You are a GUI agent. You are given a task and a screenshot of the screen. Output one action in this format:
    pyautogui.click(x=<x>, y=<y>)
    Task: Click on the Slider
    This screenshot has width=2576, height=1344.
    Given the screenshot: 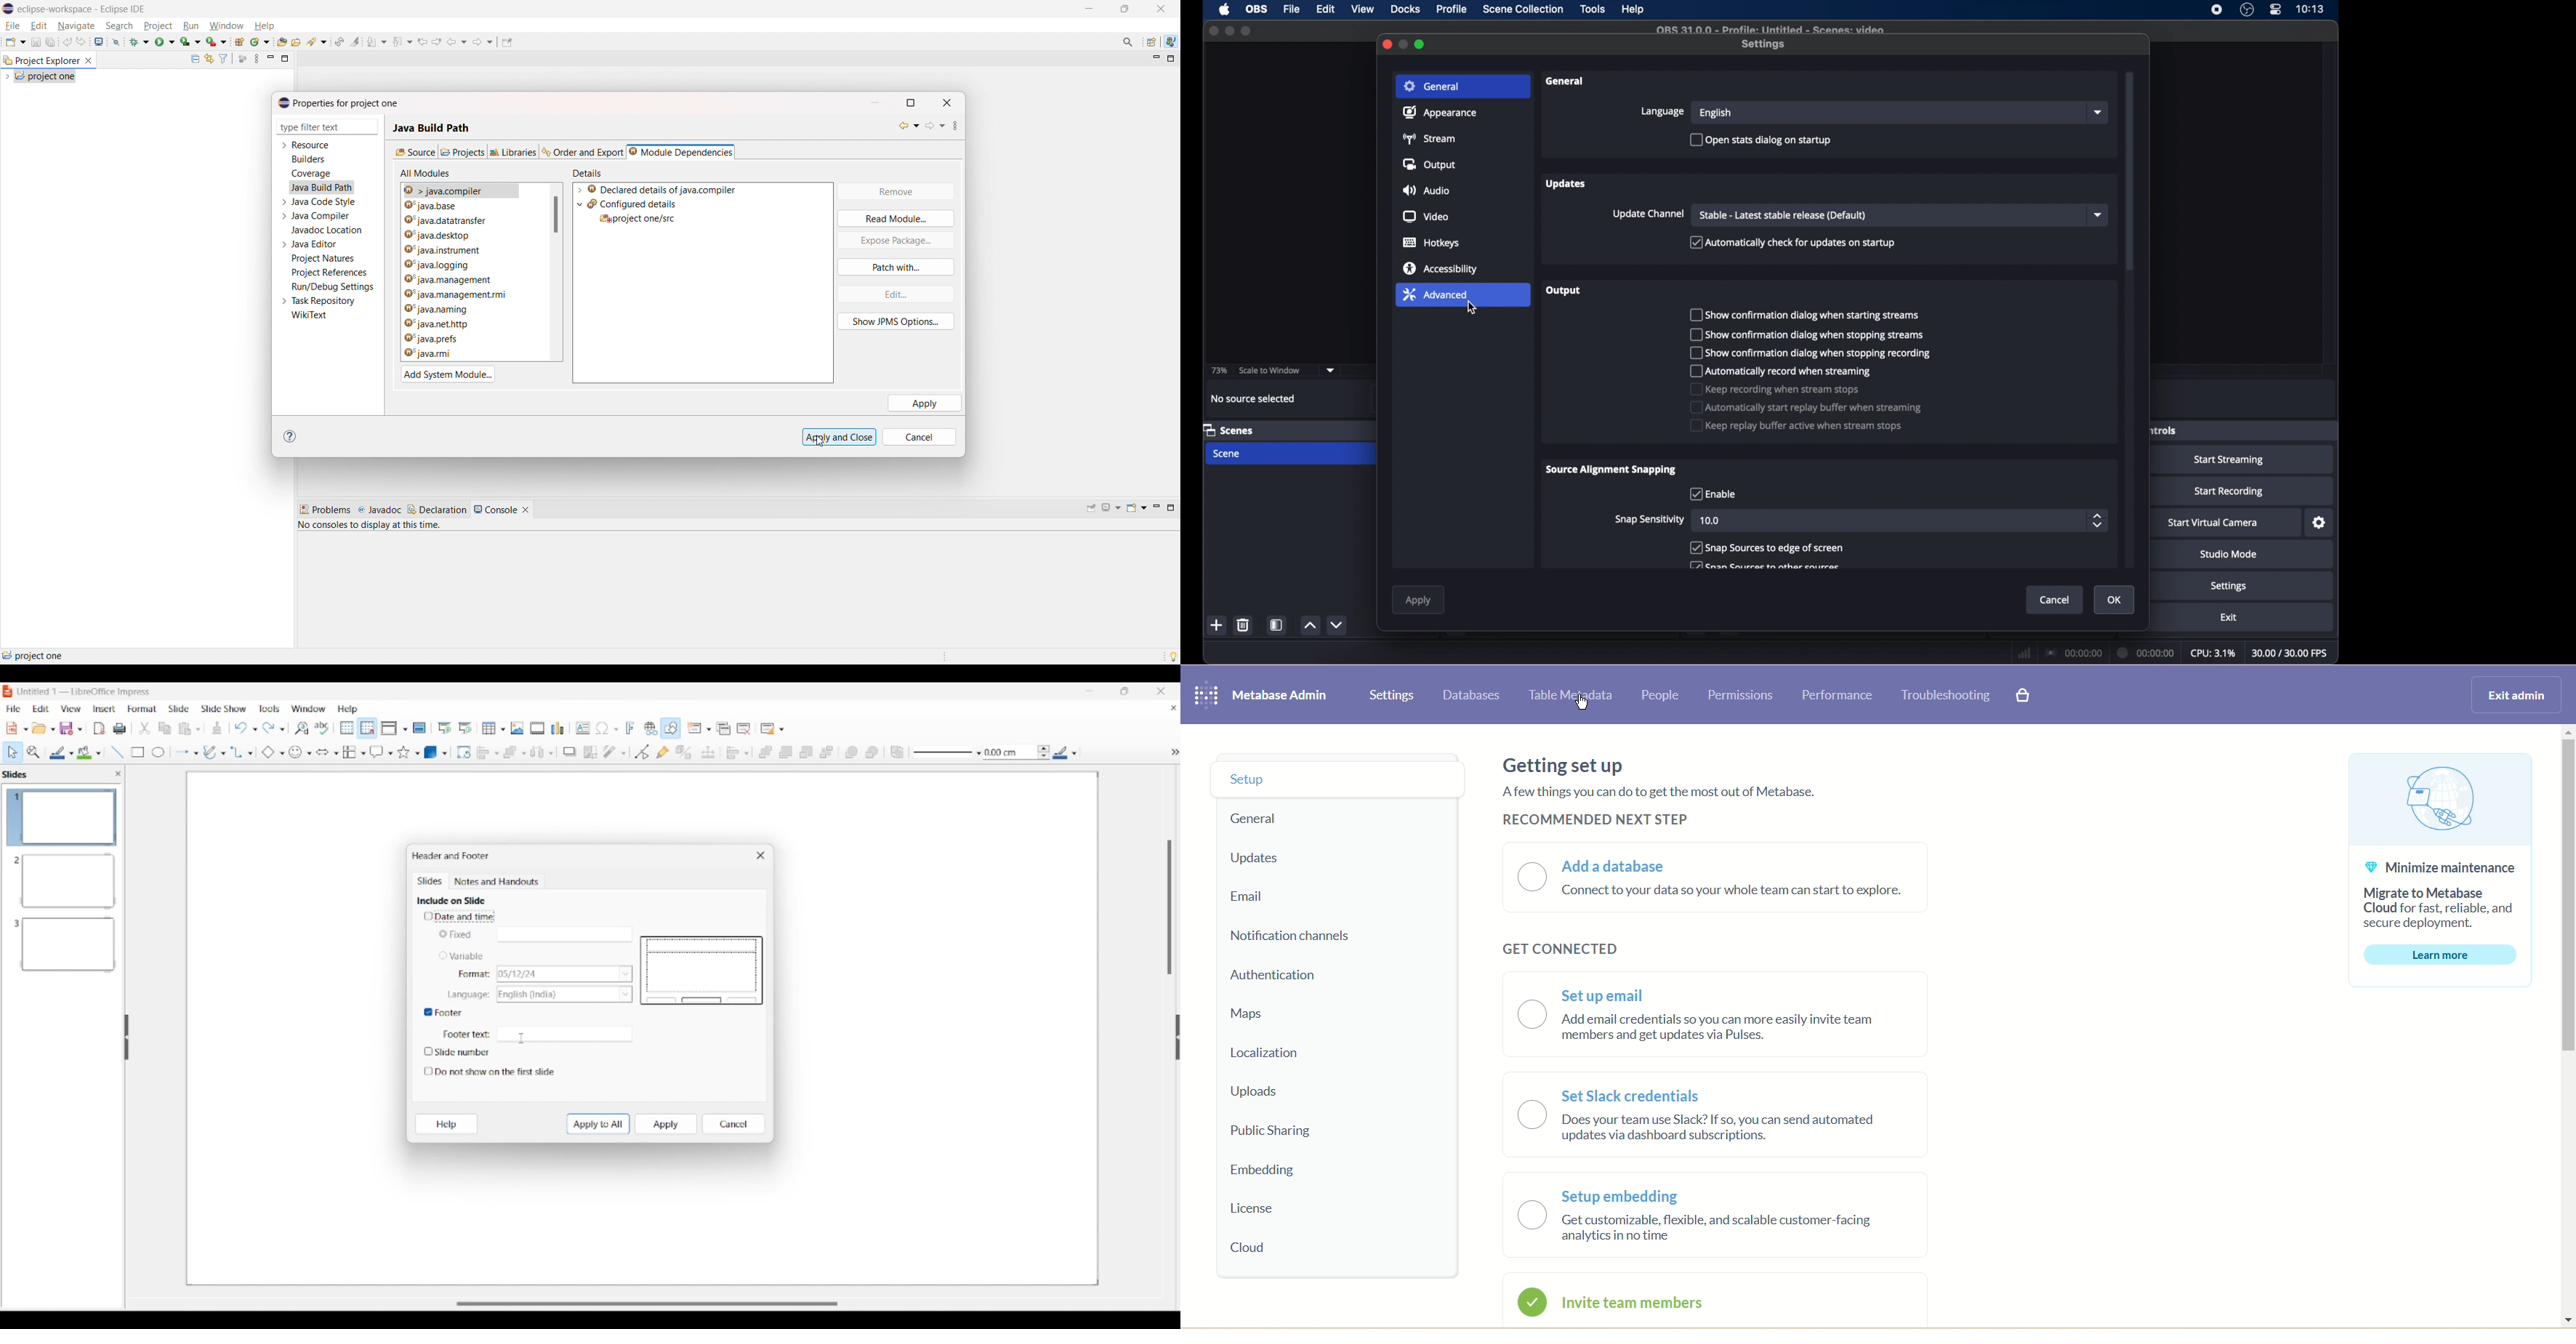 What is the action you would take?
    pyautogui.click(x=647, y=1300)
    